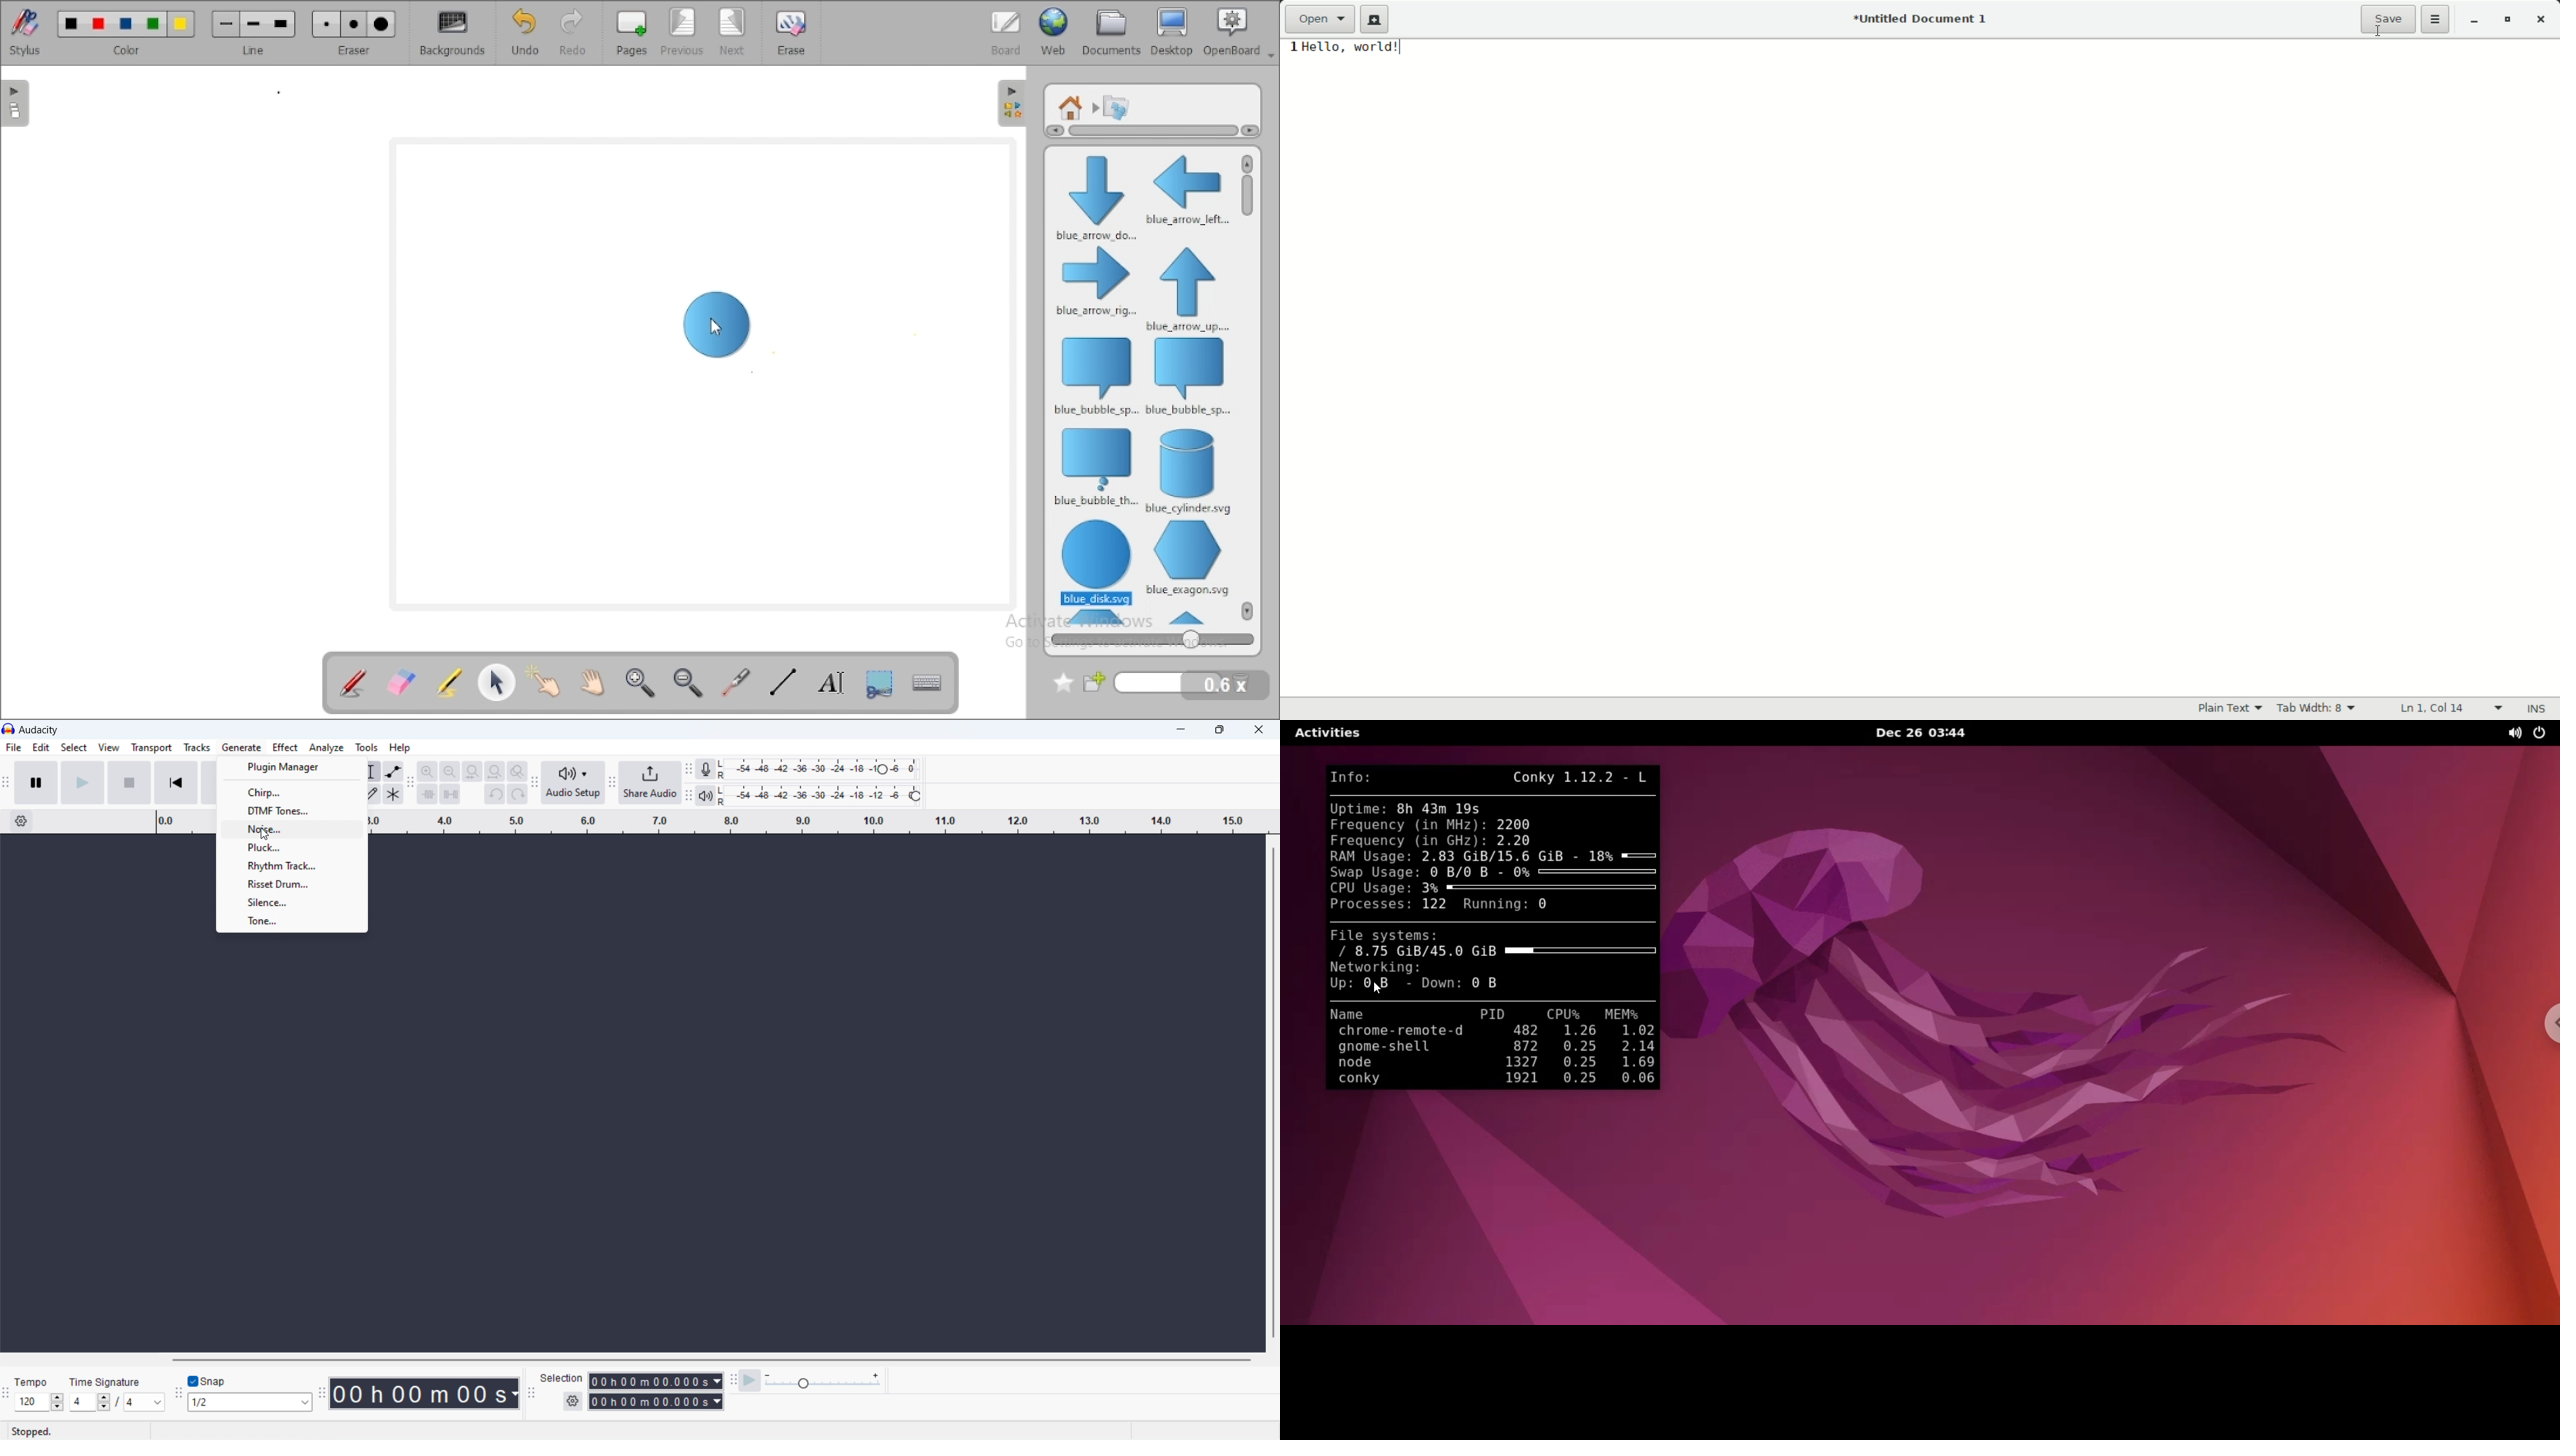 This screenshot has height=1456, width=2576. I want to click on redo, so click(517, 794).